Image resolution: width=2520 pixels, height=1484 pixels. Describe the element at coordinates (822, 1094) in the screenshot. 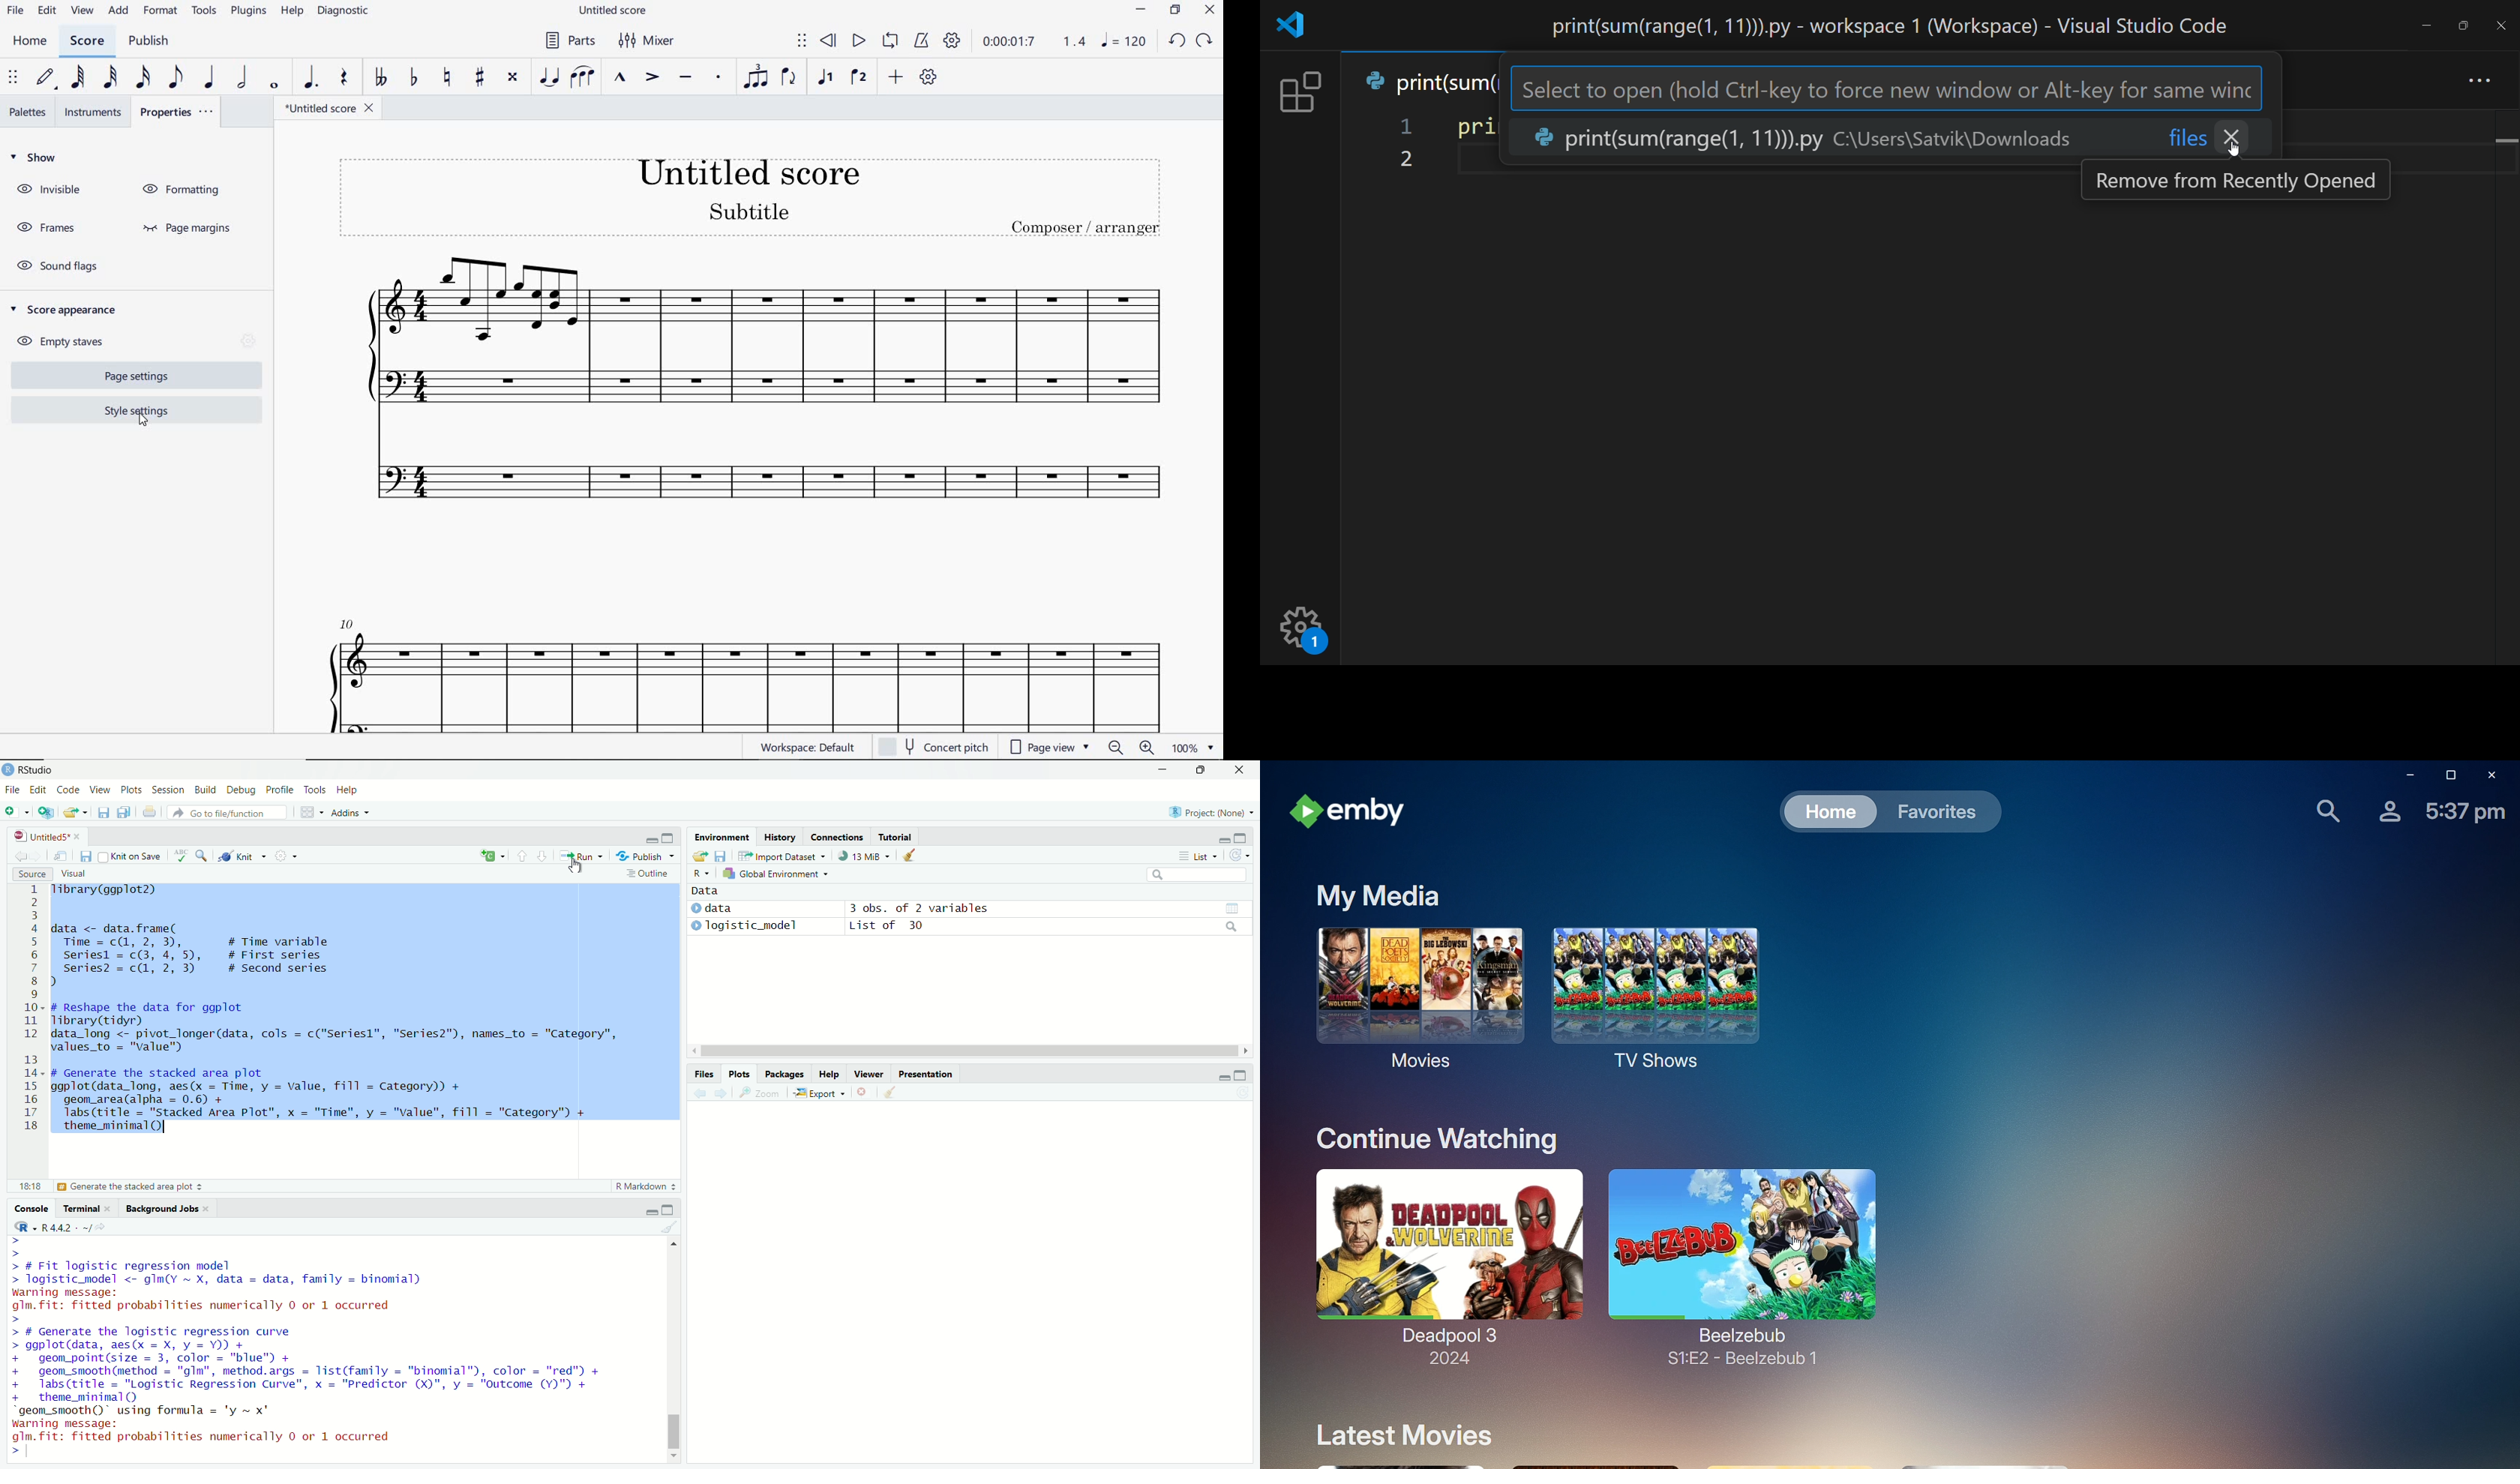

I see `Export ` at that location.